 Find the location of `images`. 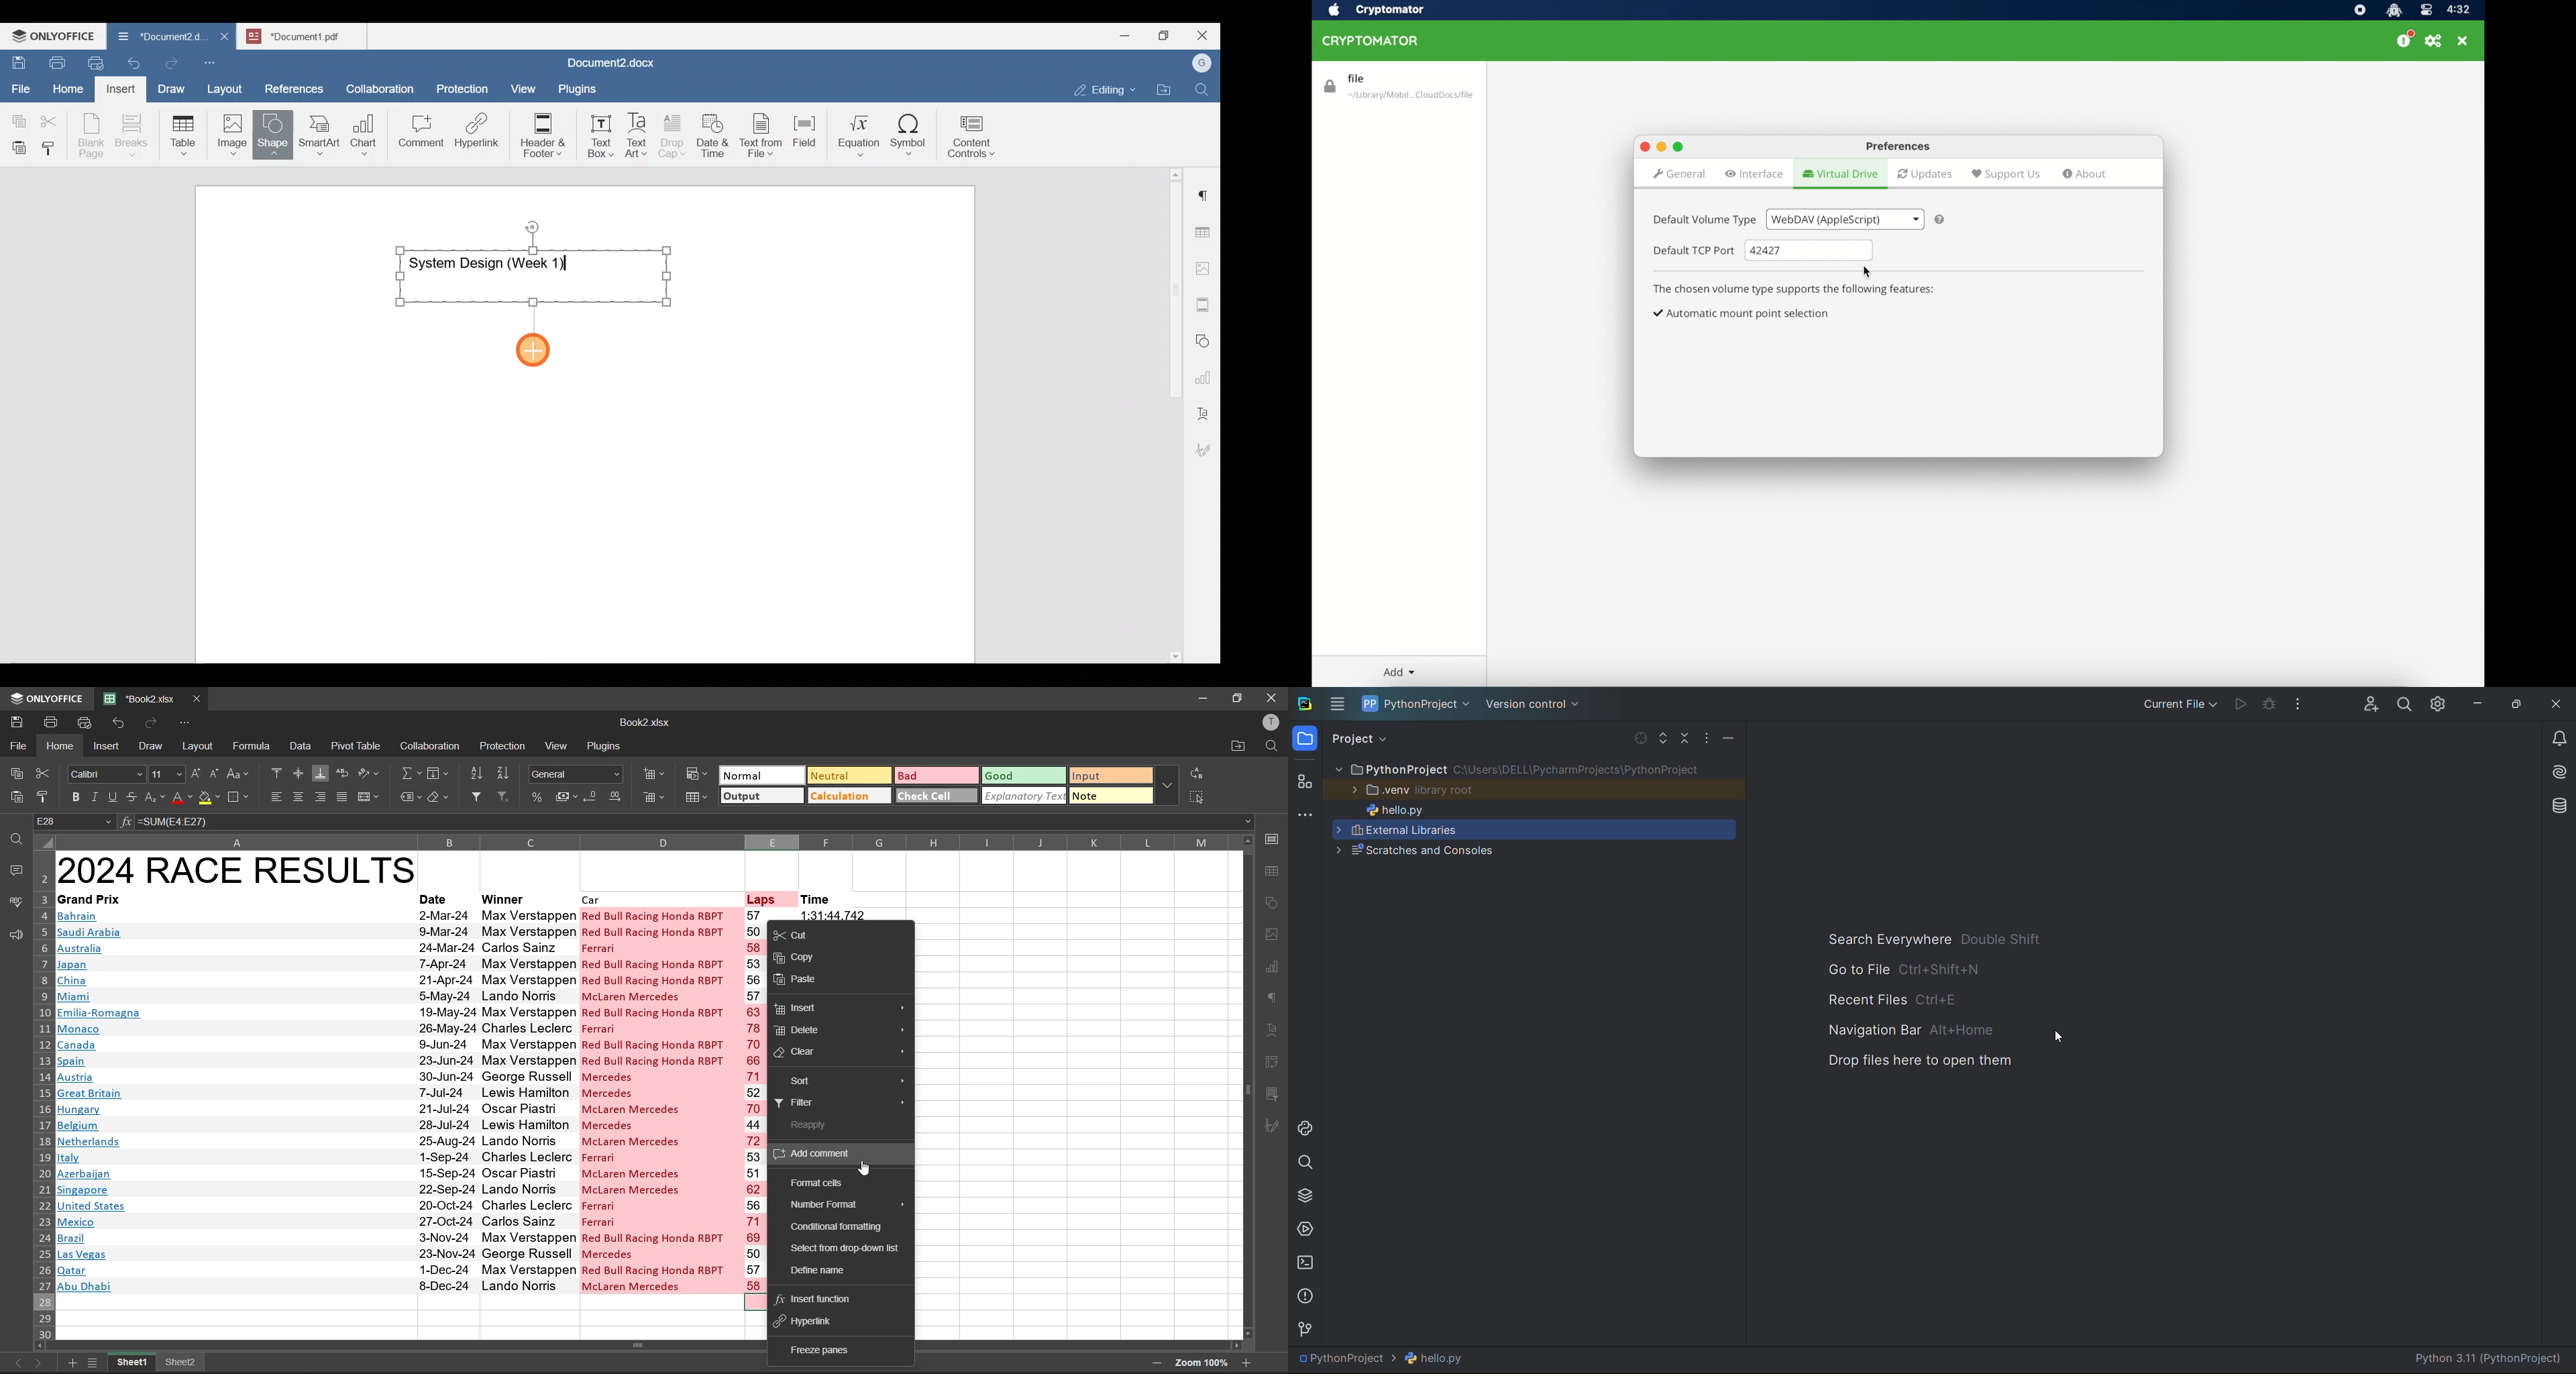

images is located at coordinates (1271, 935).